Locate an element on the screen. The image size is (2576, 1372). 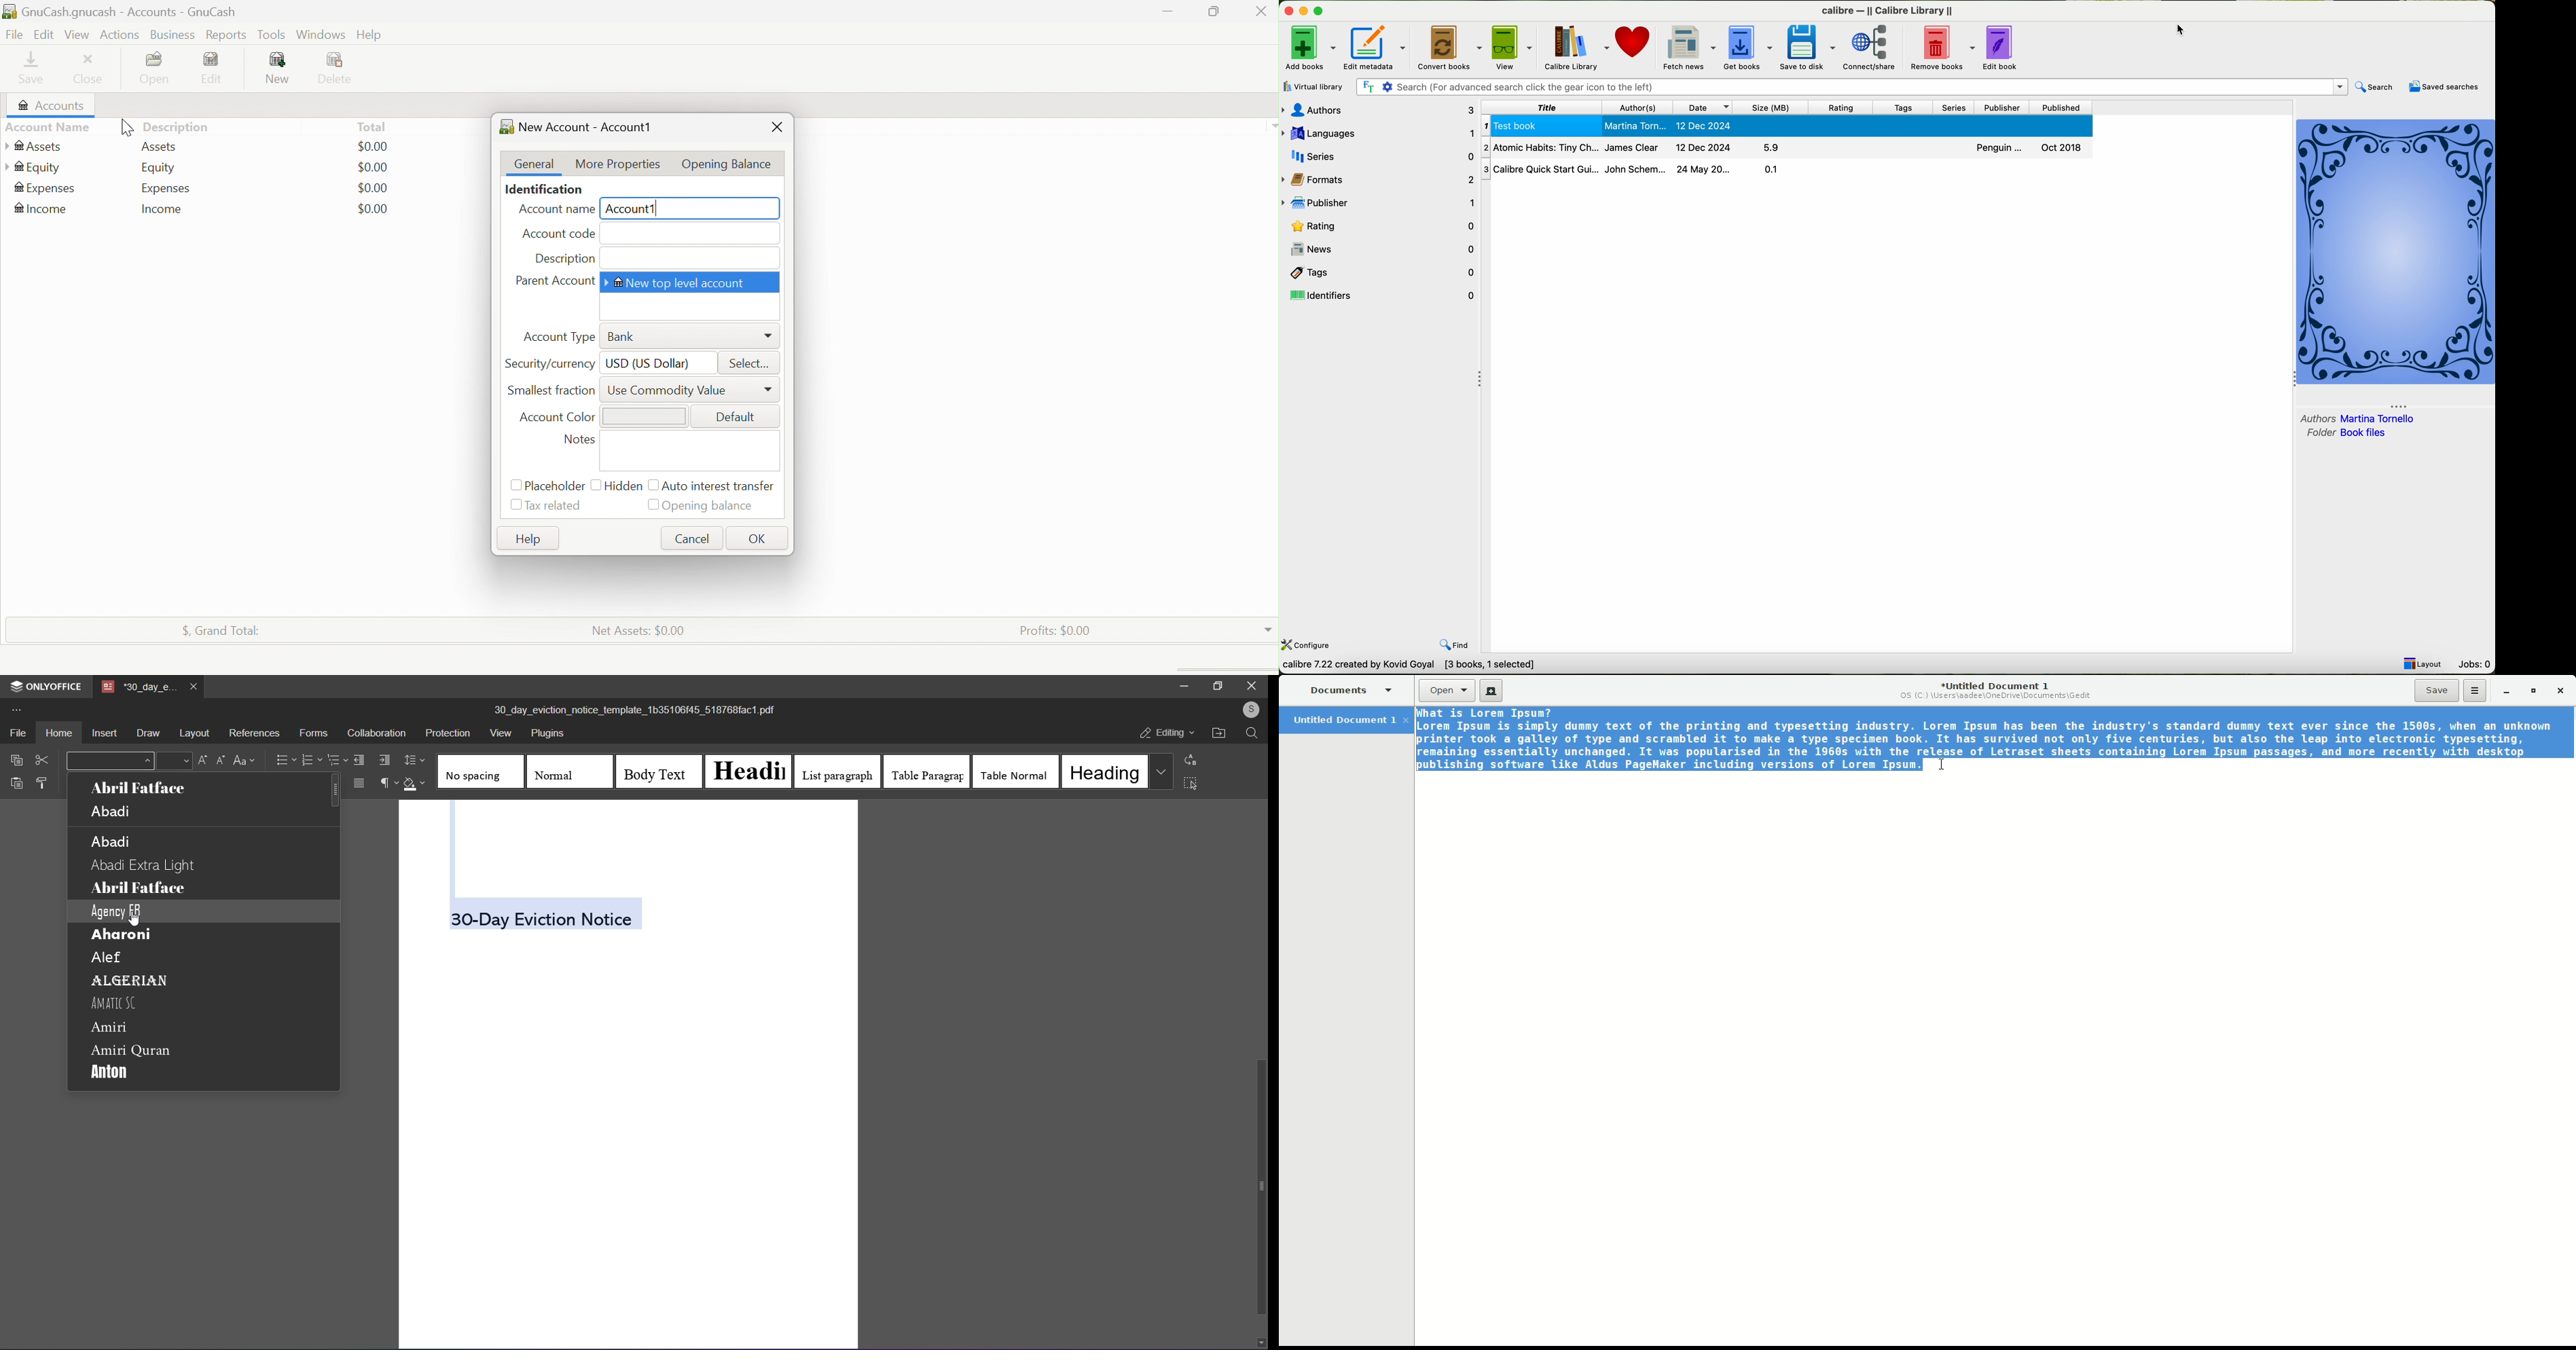
Checkbox is located at coordinates (652, 485).